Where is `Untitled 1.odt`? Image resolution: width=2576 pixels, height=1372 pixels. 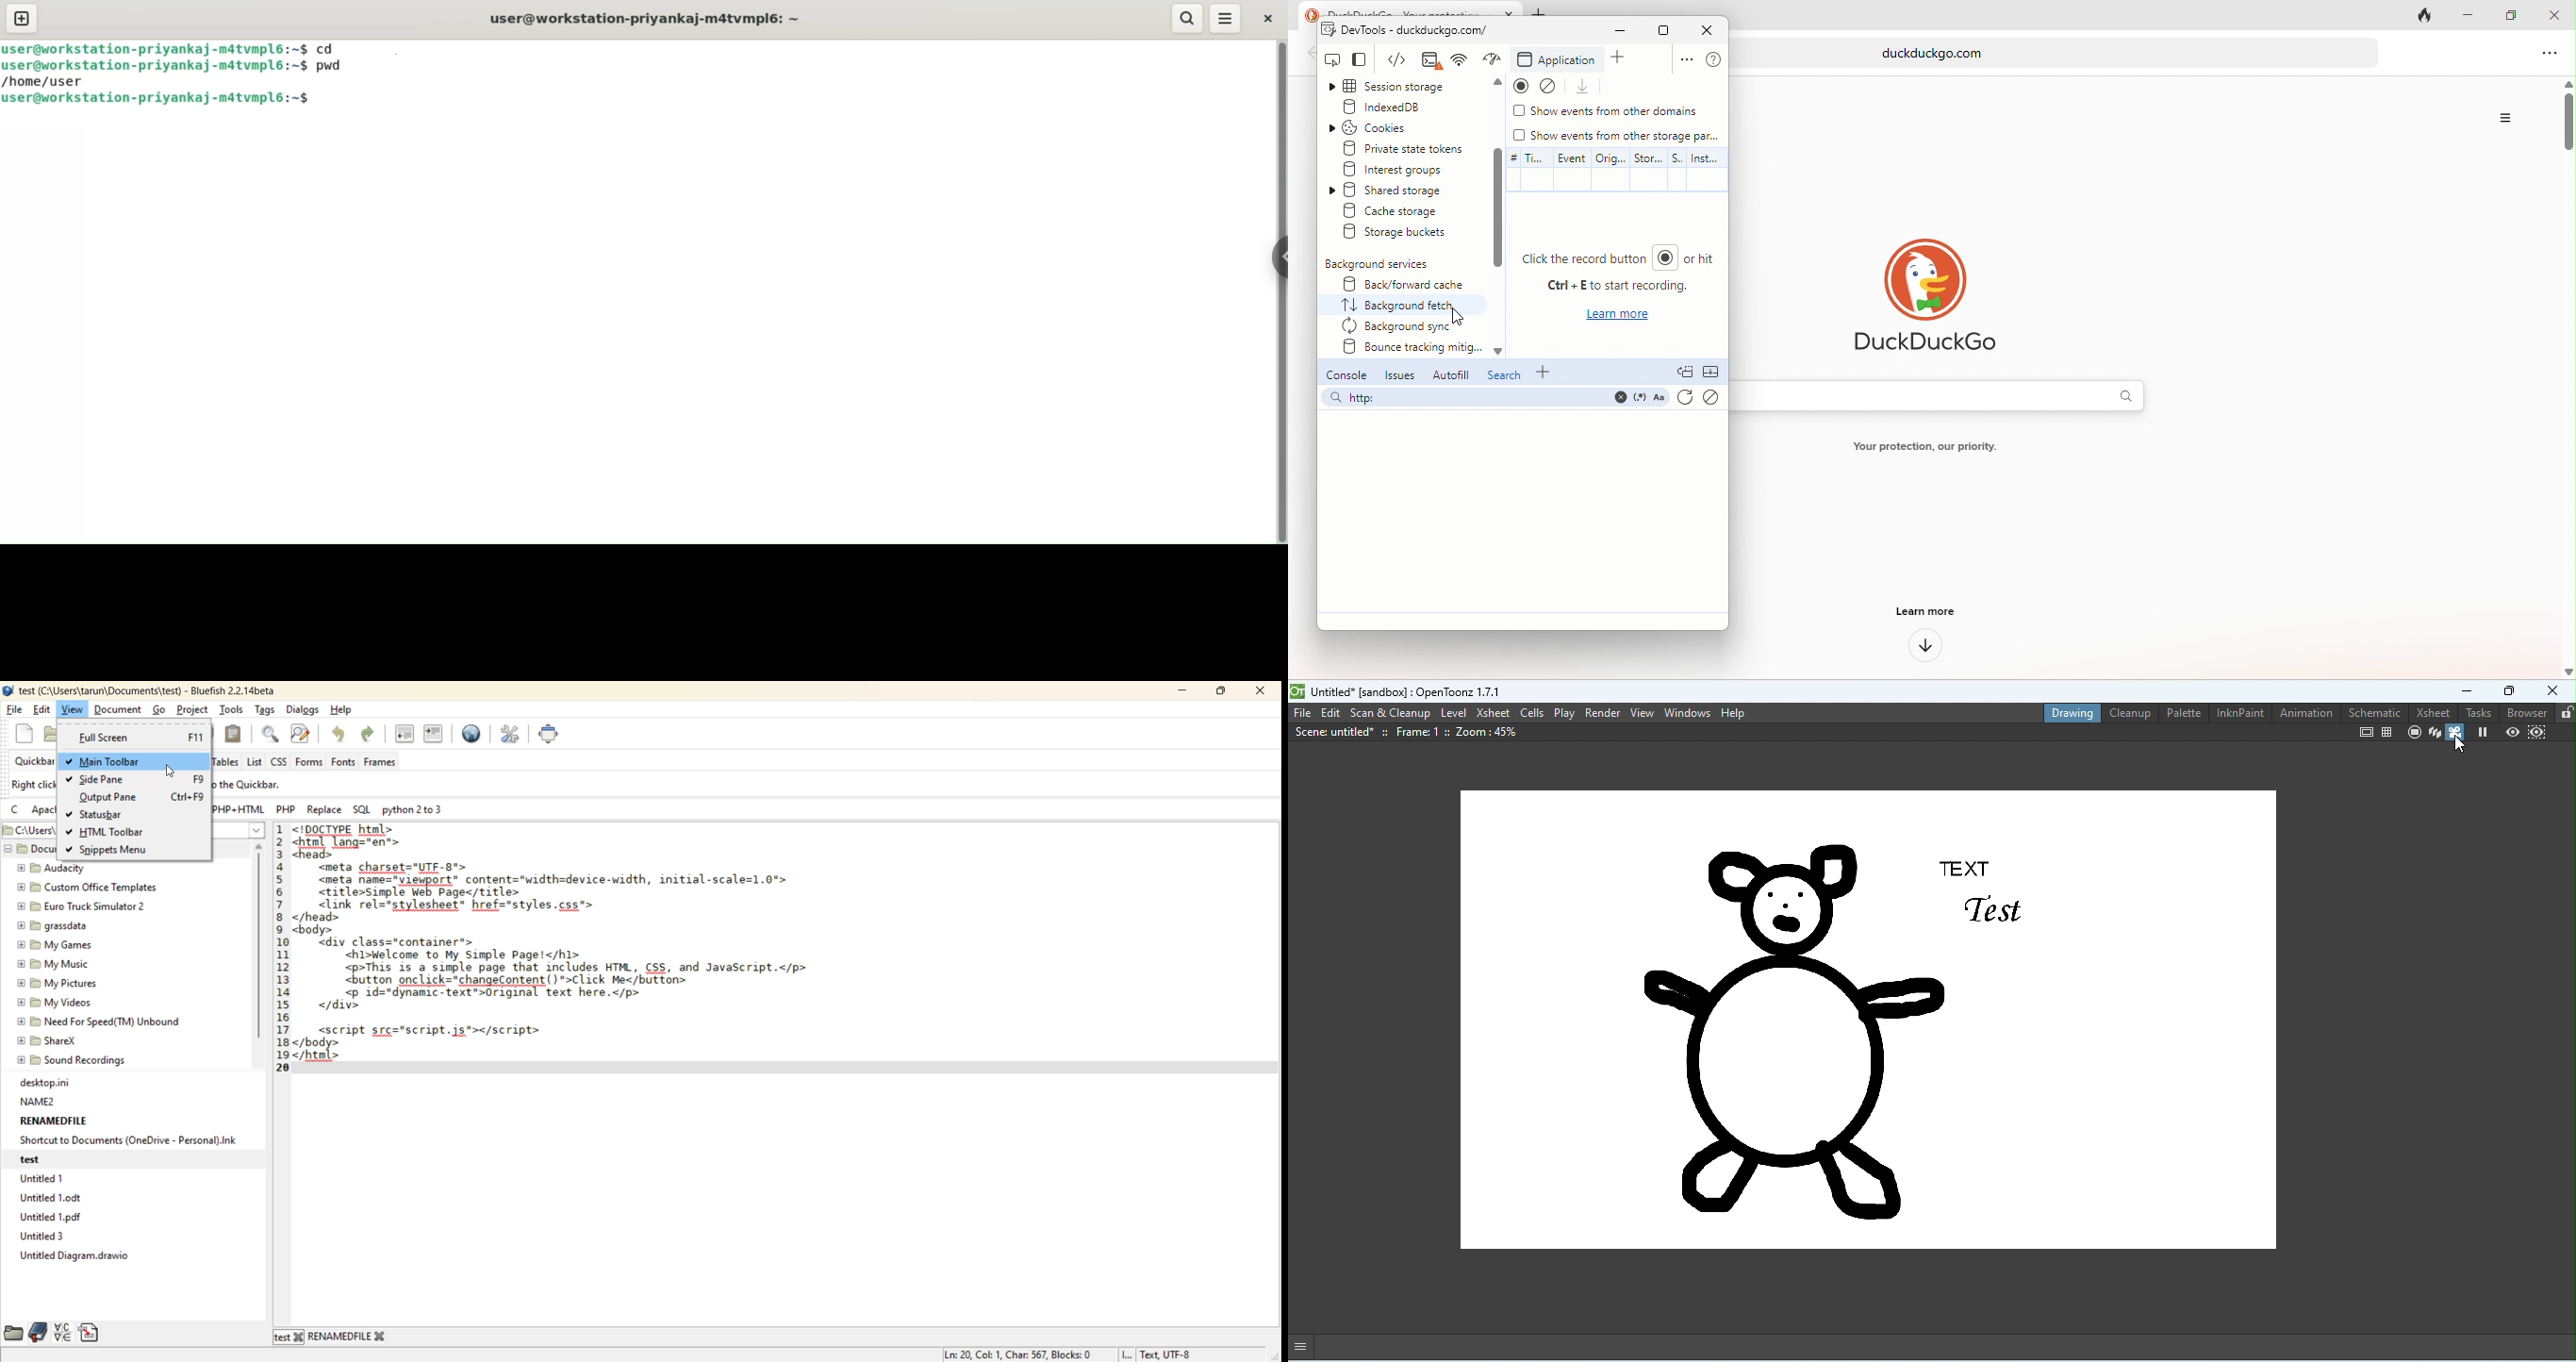
Untitled 1.odt is located at coordinates (54, 1200).